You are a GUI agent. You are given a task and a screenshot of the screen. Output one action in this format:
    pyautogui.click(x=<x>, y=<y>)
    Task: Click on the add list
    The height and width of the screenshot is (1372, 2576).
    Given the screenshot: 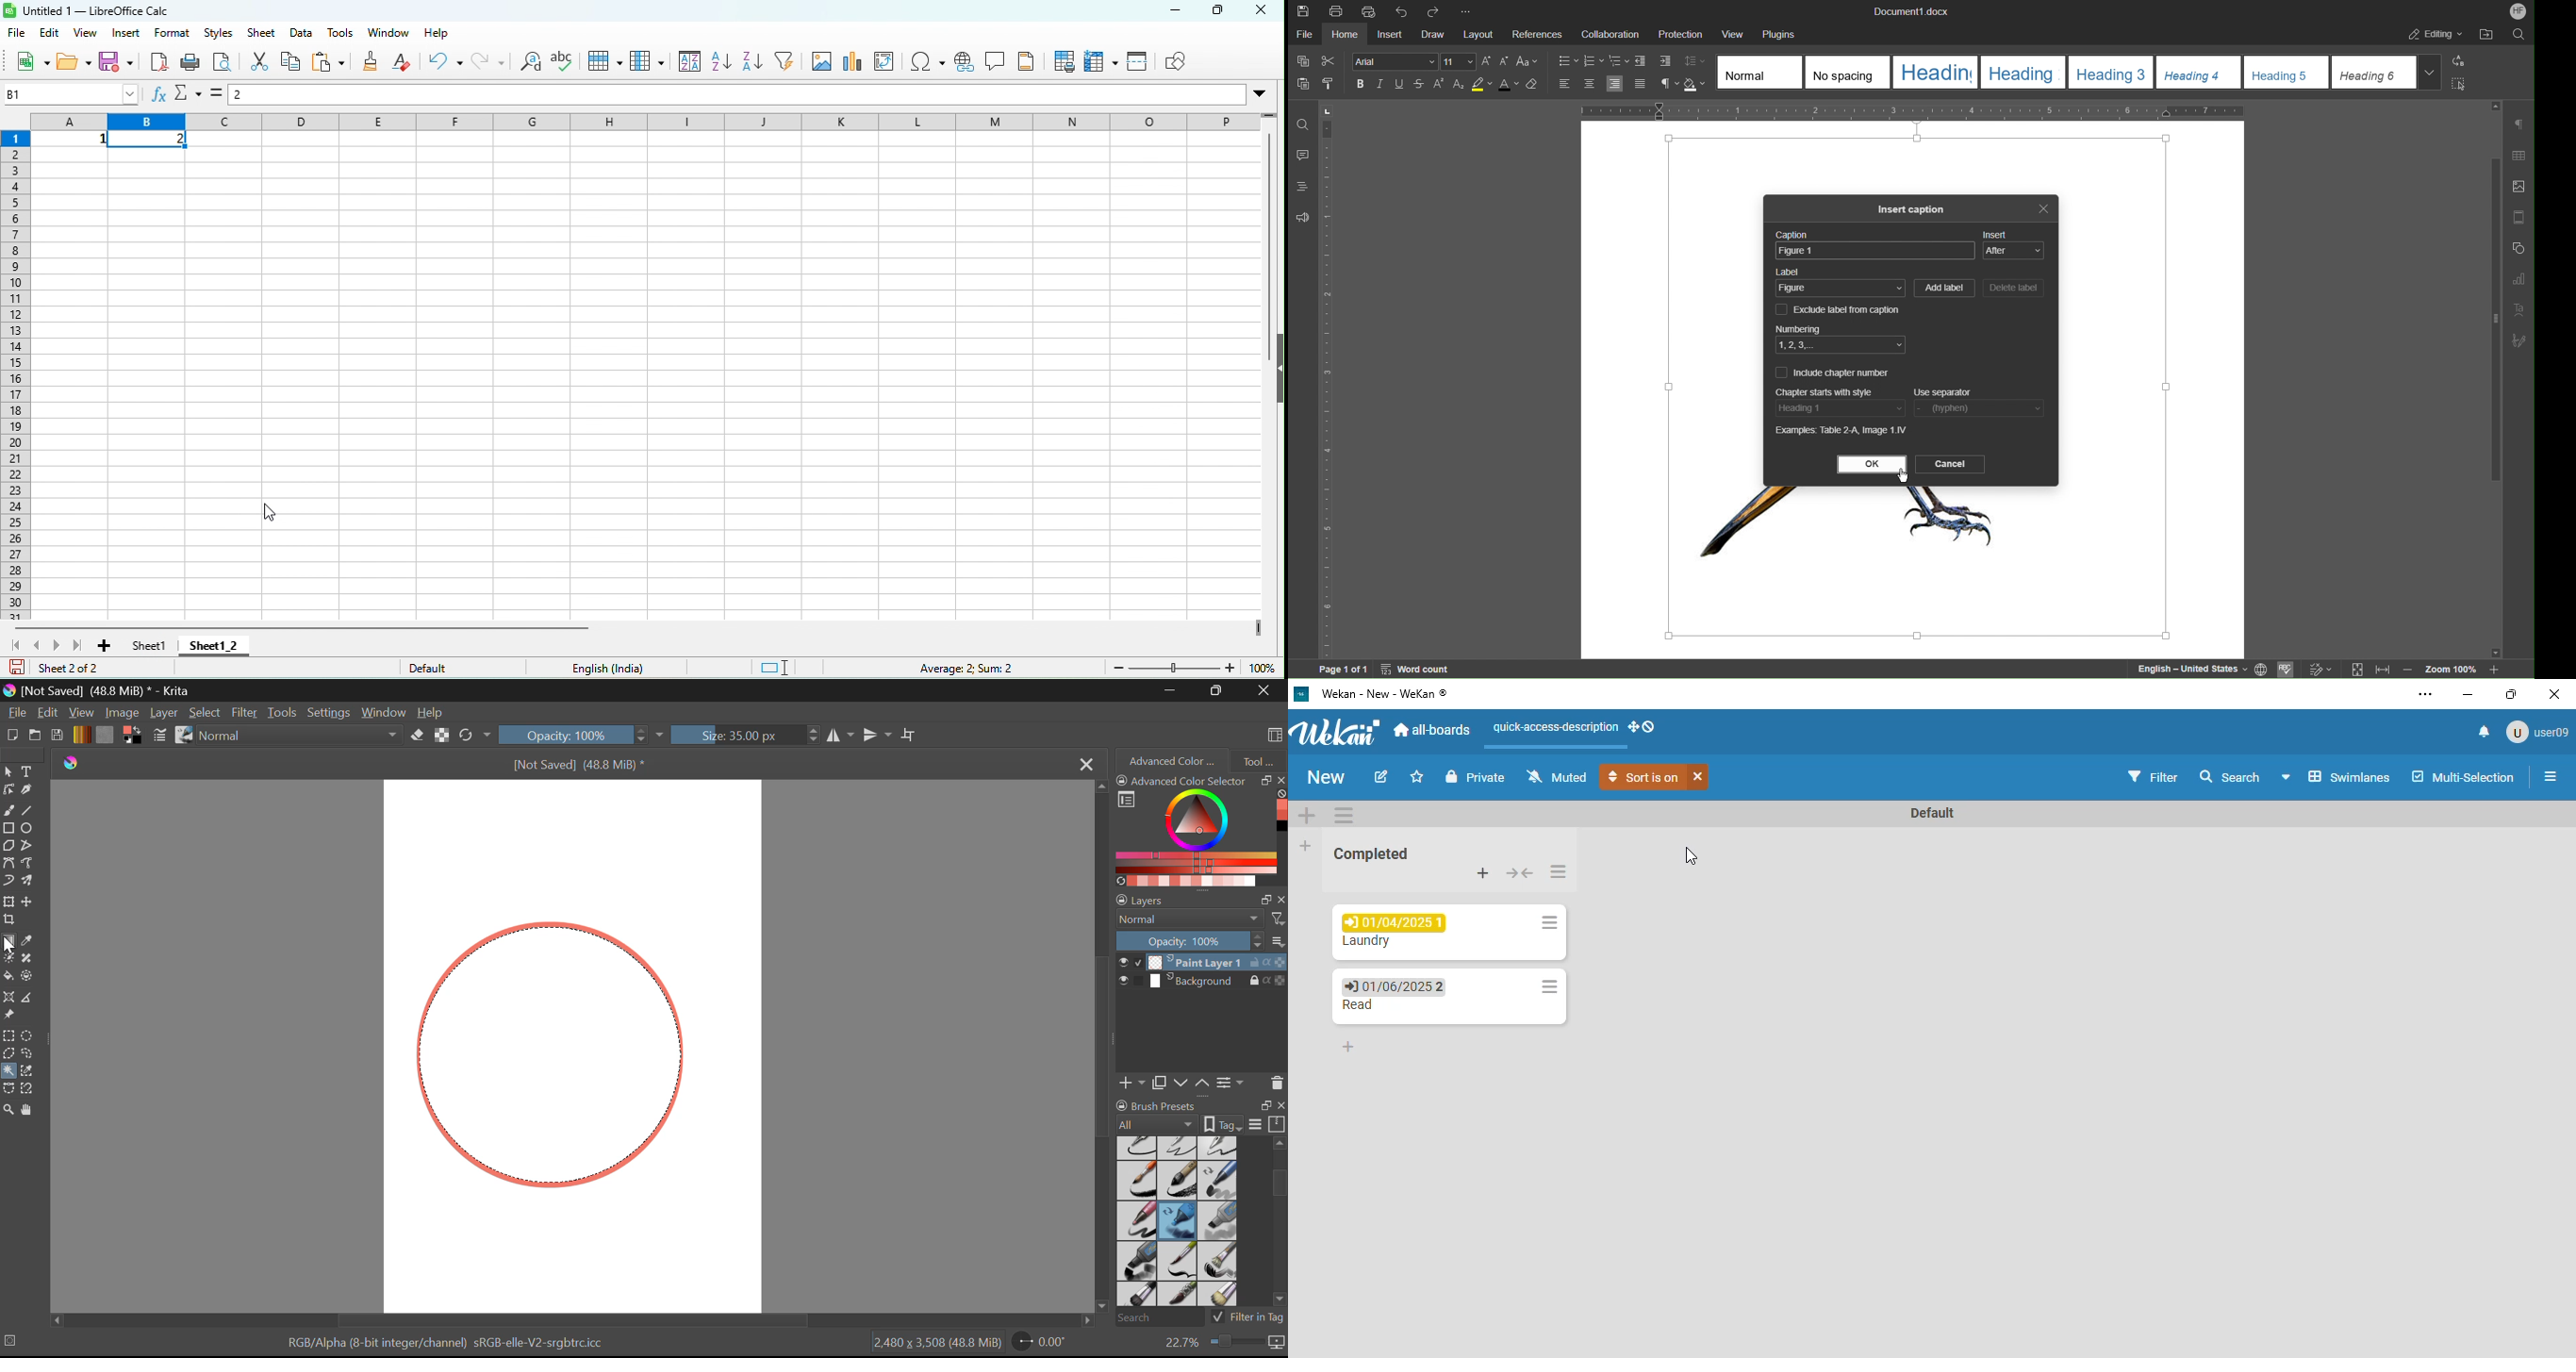 What is the action you would take?
    pyautogui.click(x=1306, y=845)
    